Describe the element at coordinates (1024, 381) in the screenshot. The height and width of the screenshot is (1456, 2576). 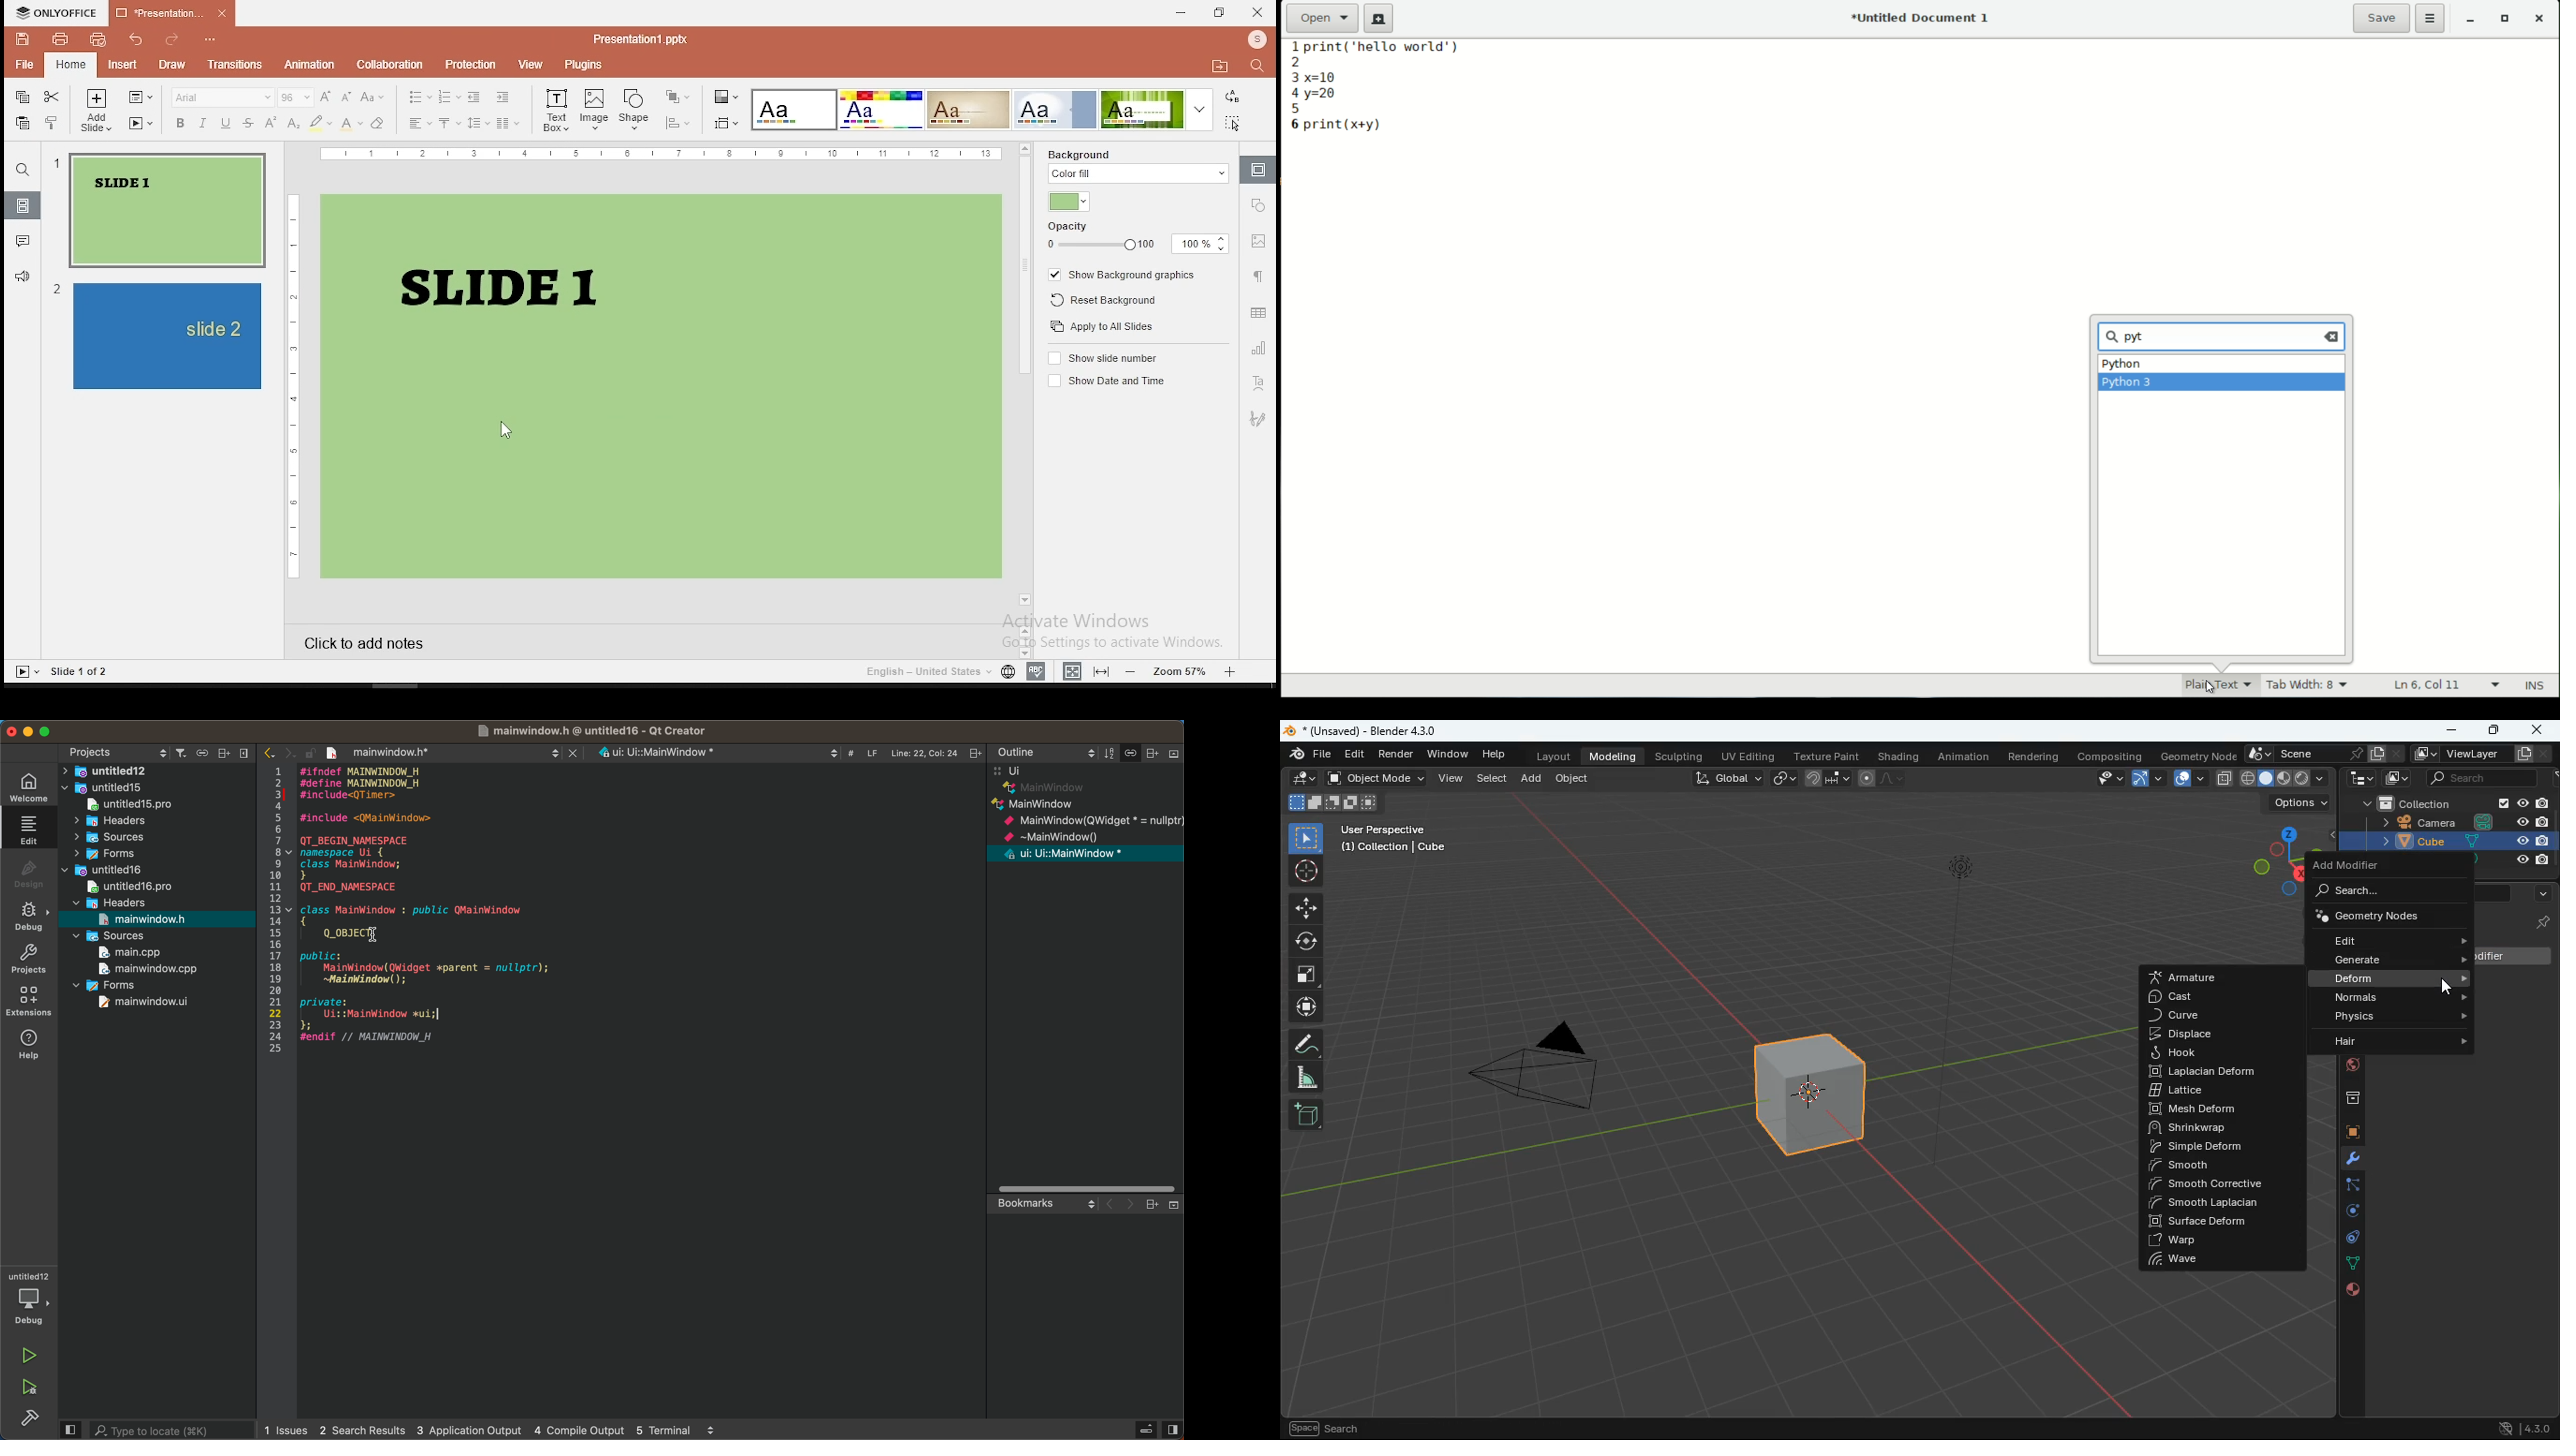
I see `scroll bar` at that location.